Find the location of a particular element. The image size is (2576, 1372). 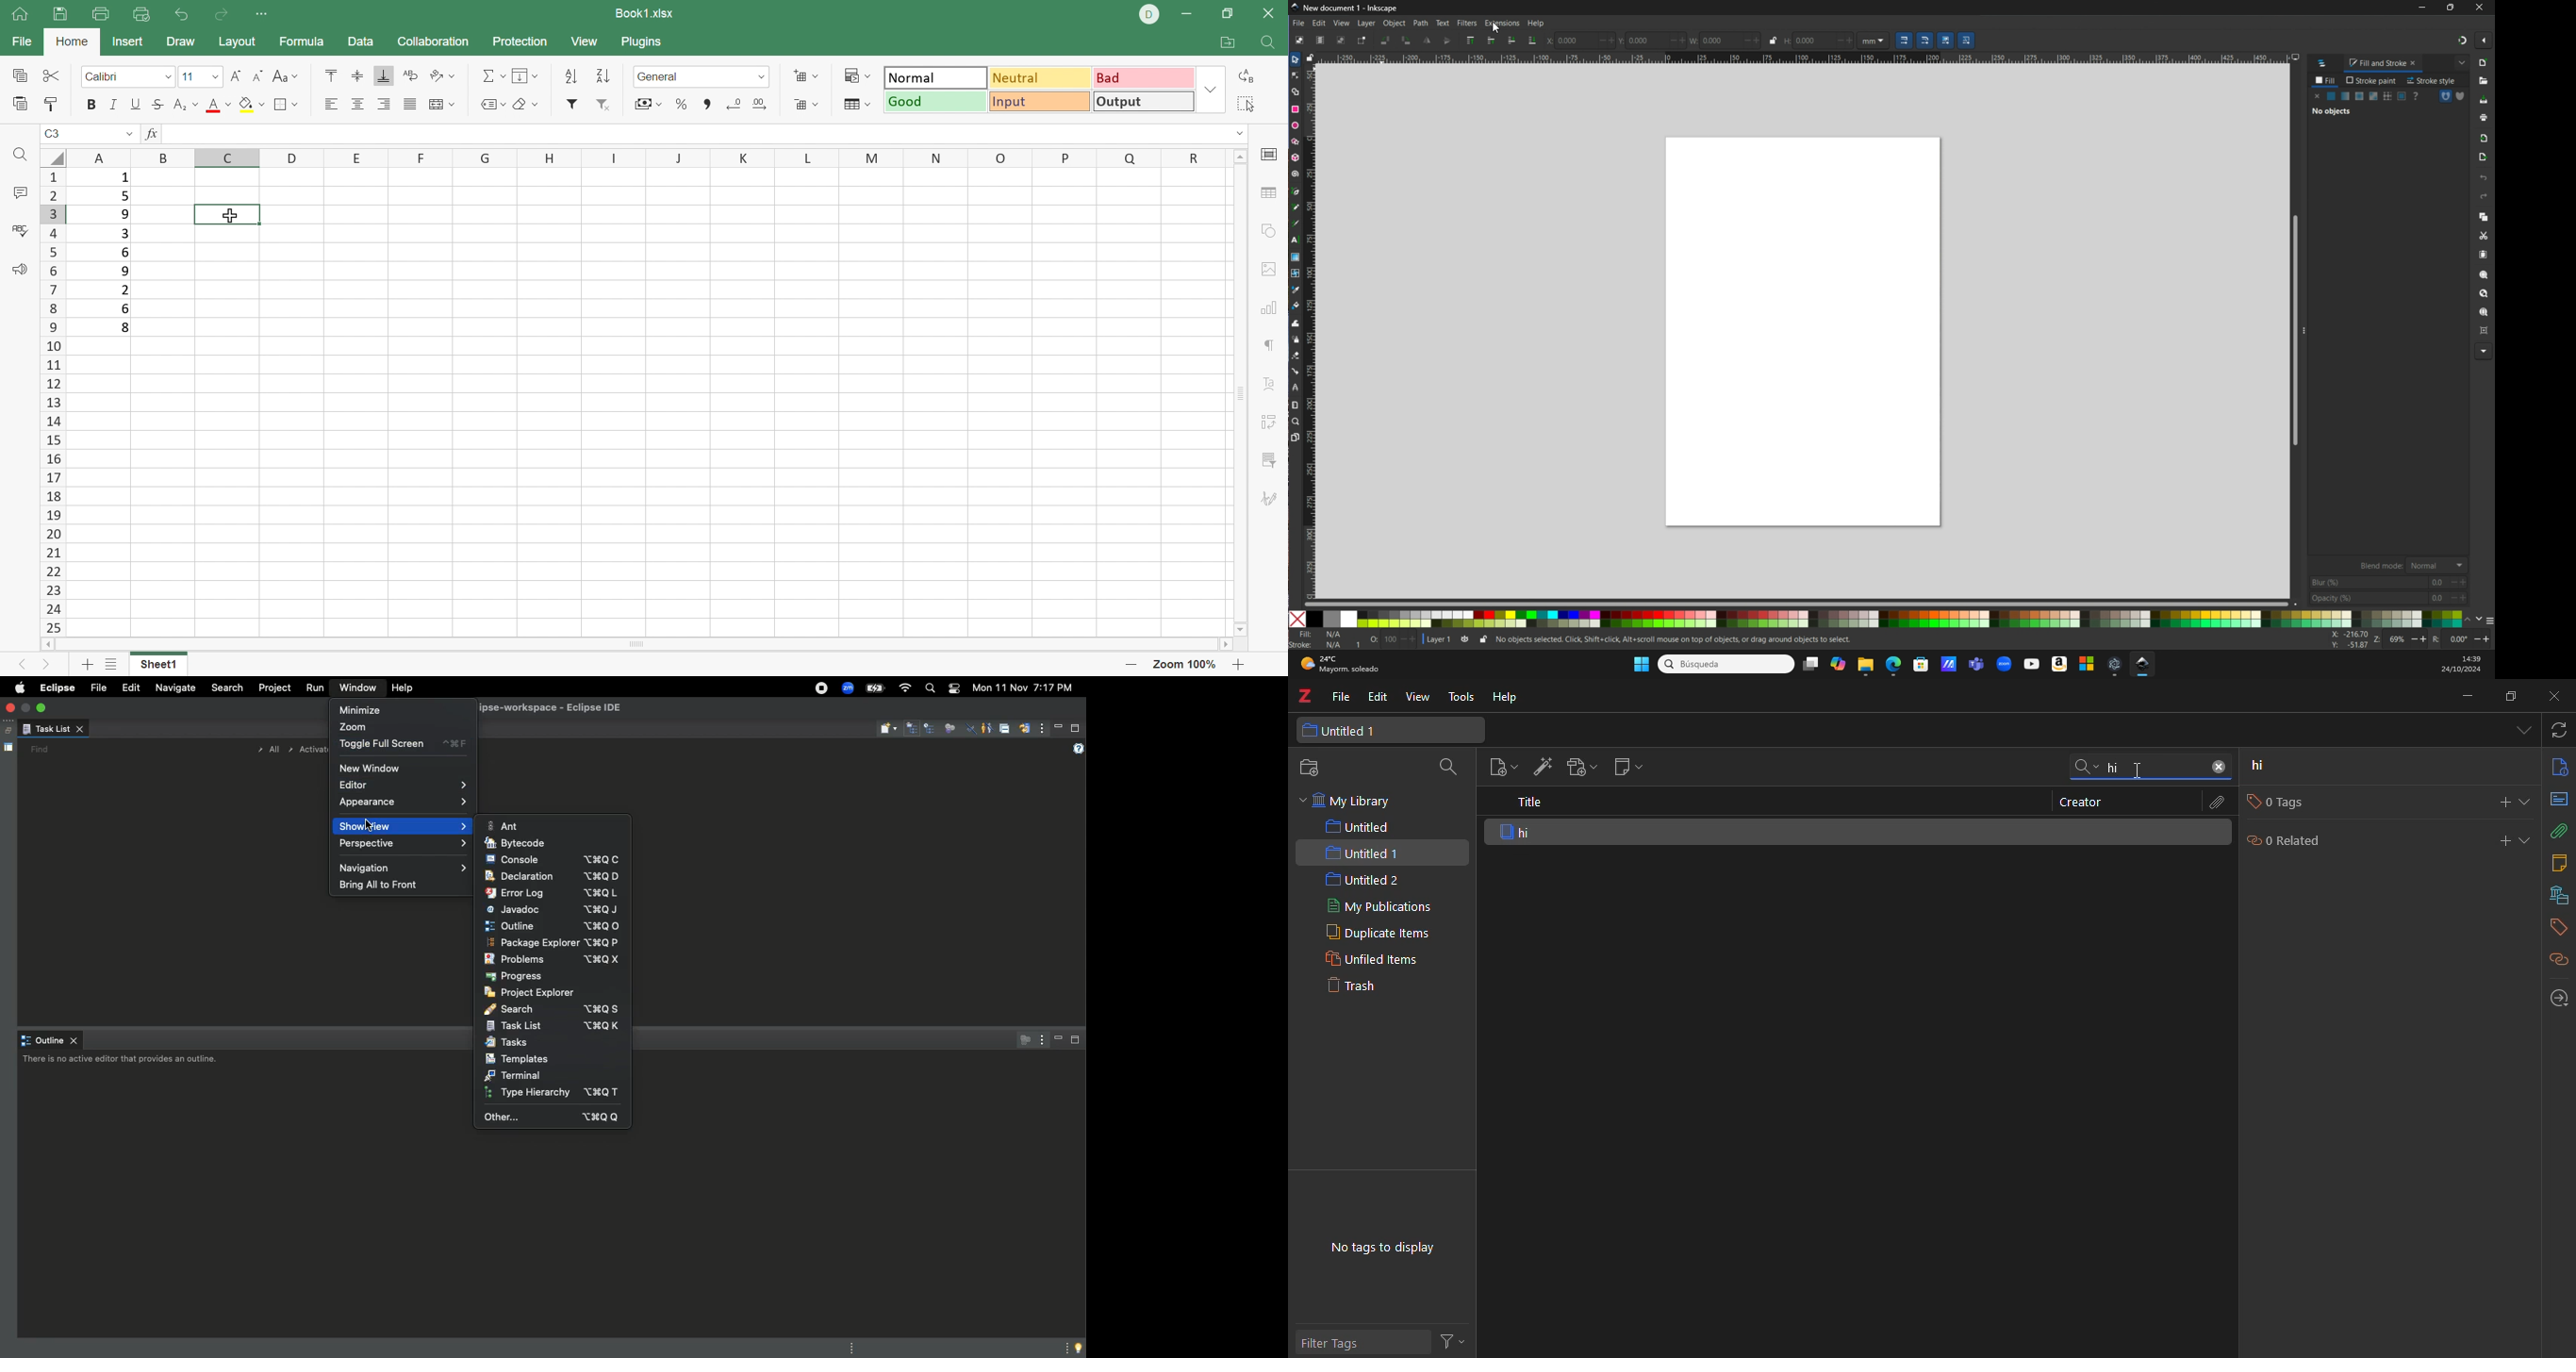

Align middle is located at coordinates (357, 74).